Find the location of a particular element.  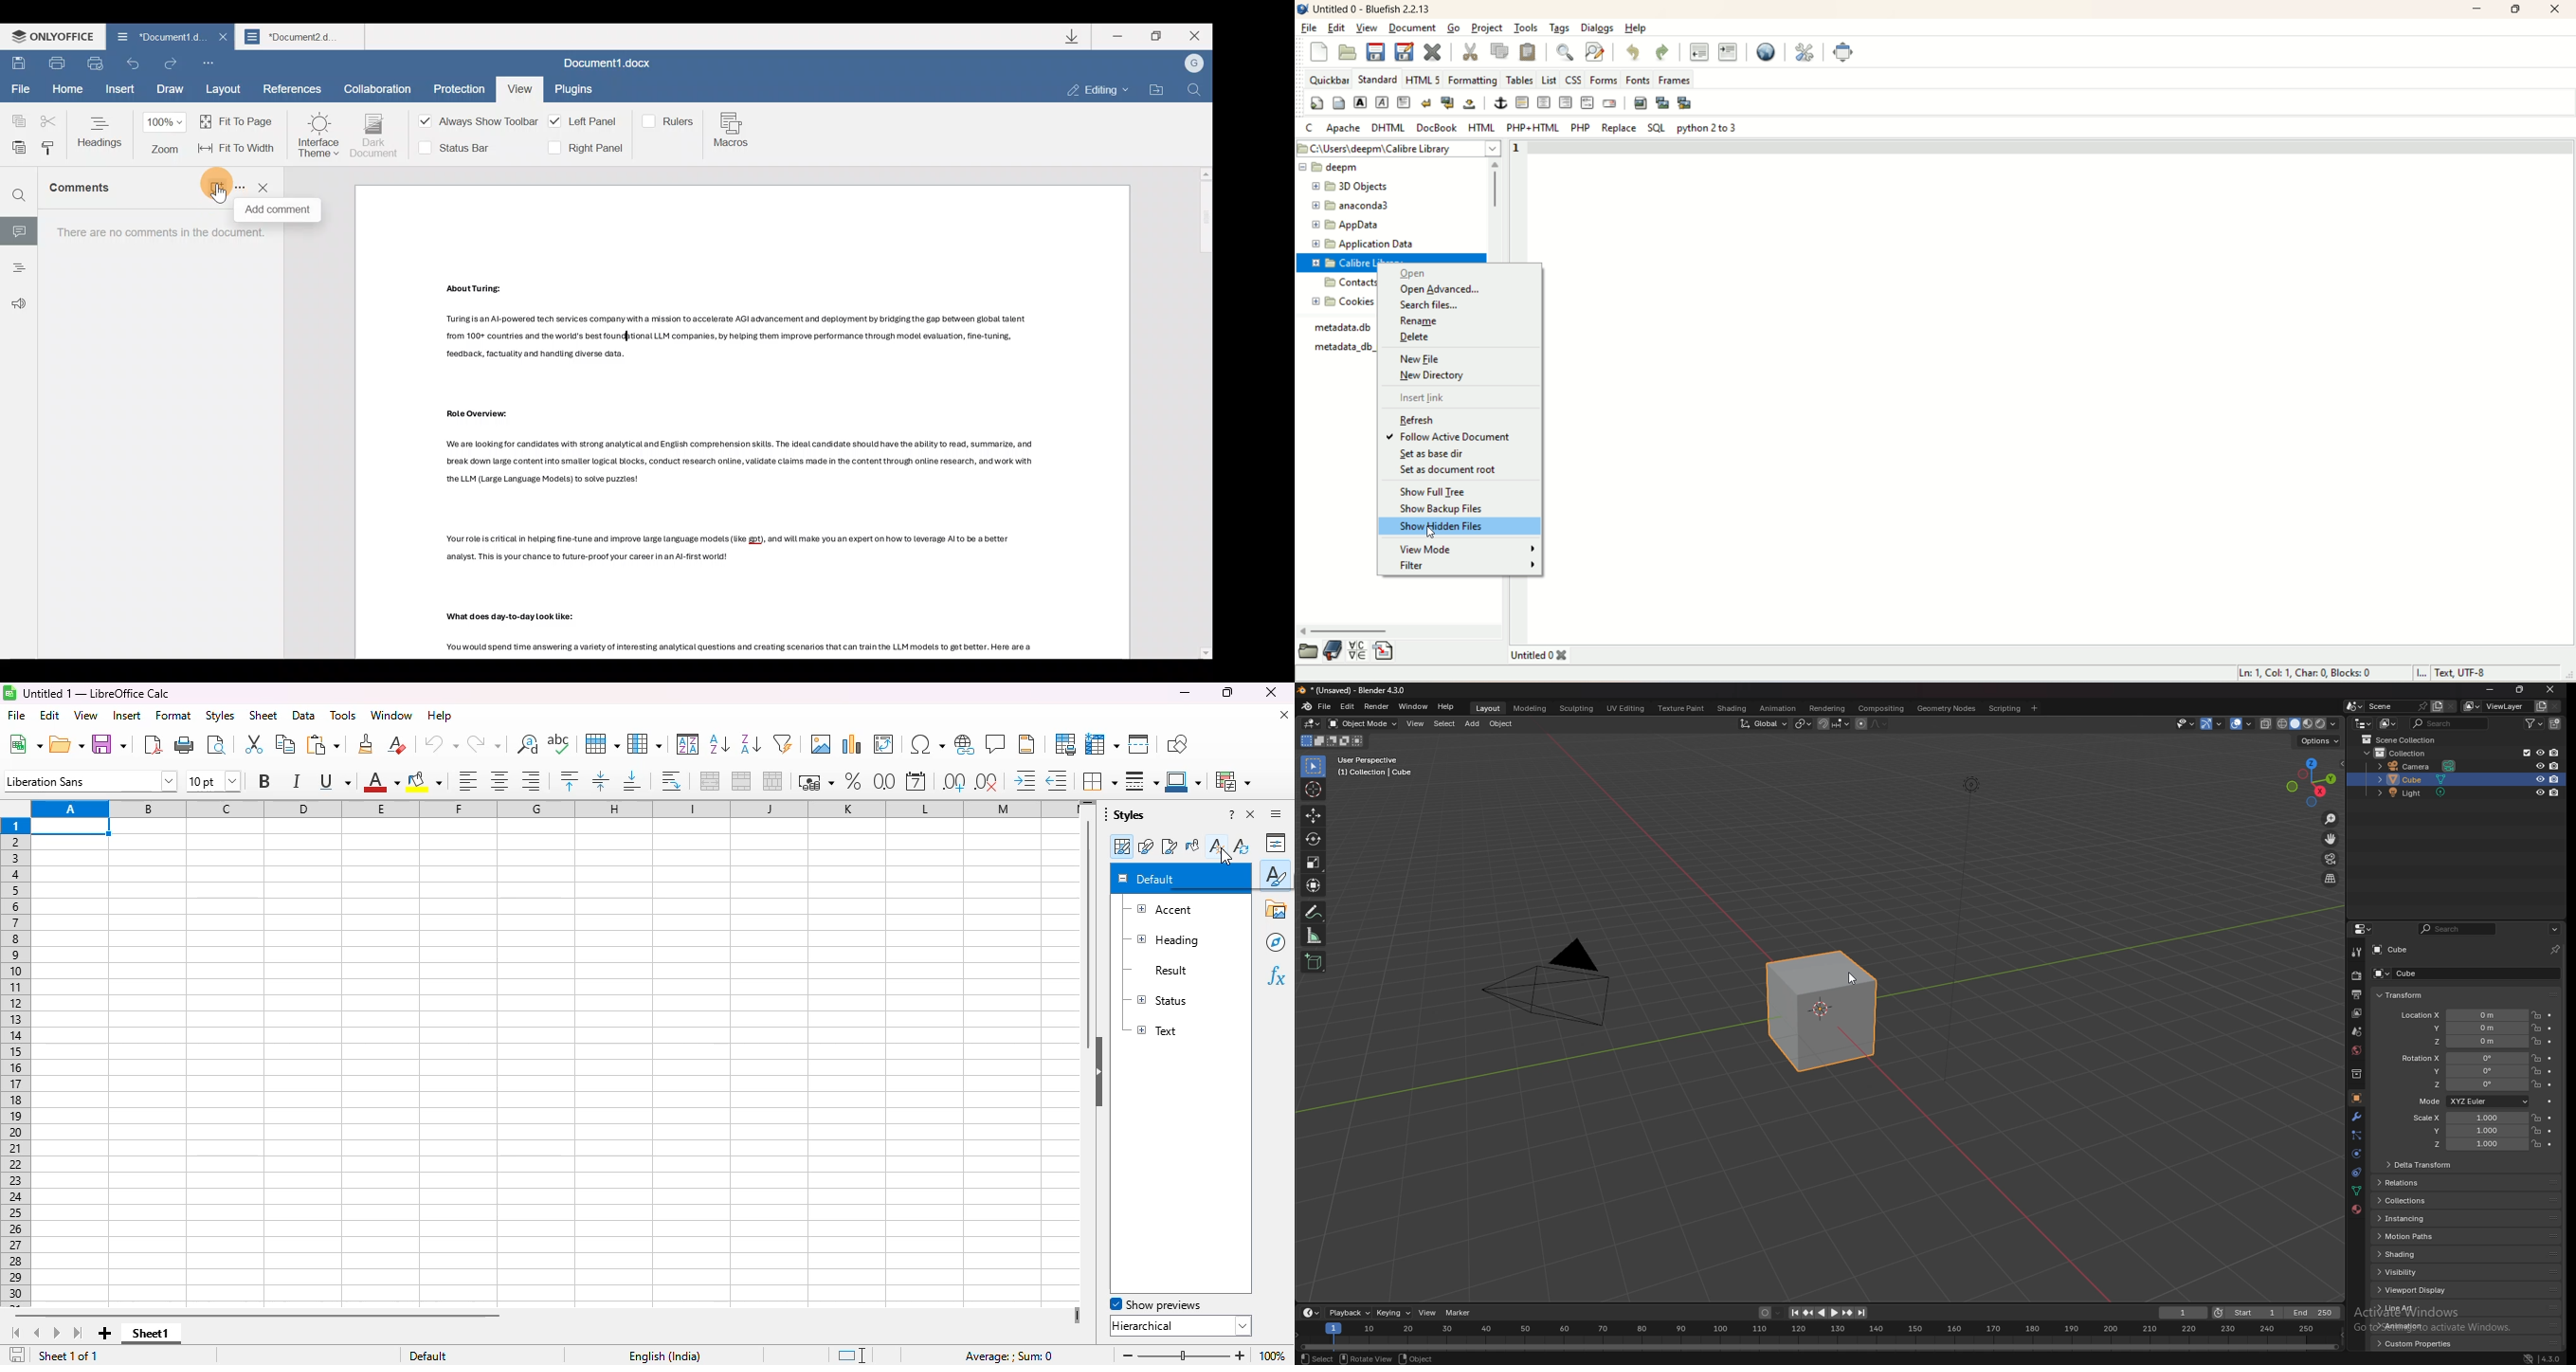

paste is located at coordinates (1529, 53).